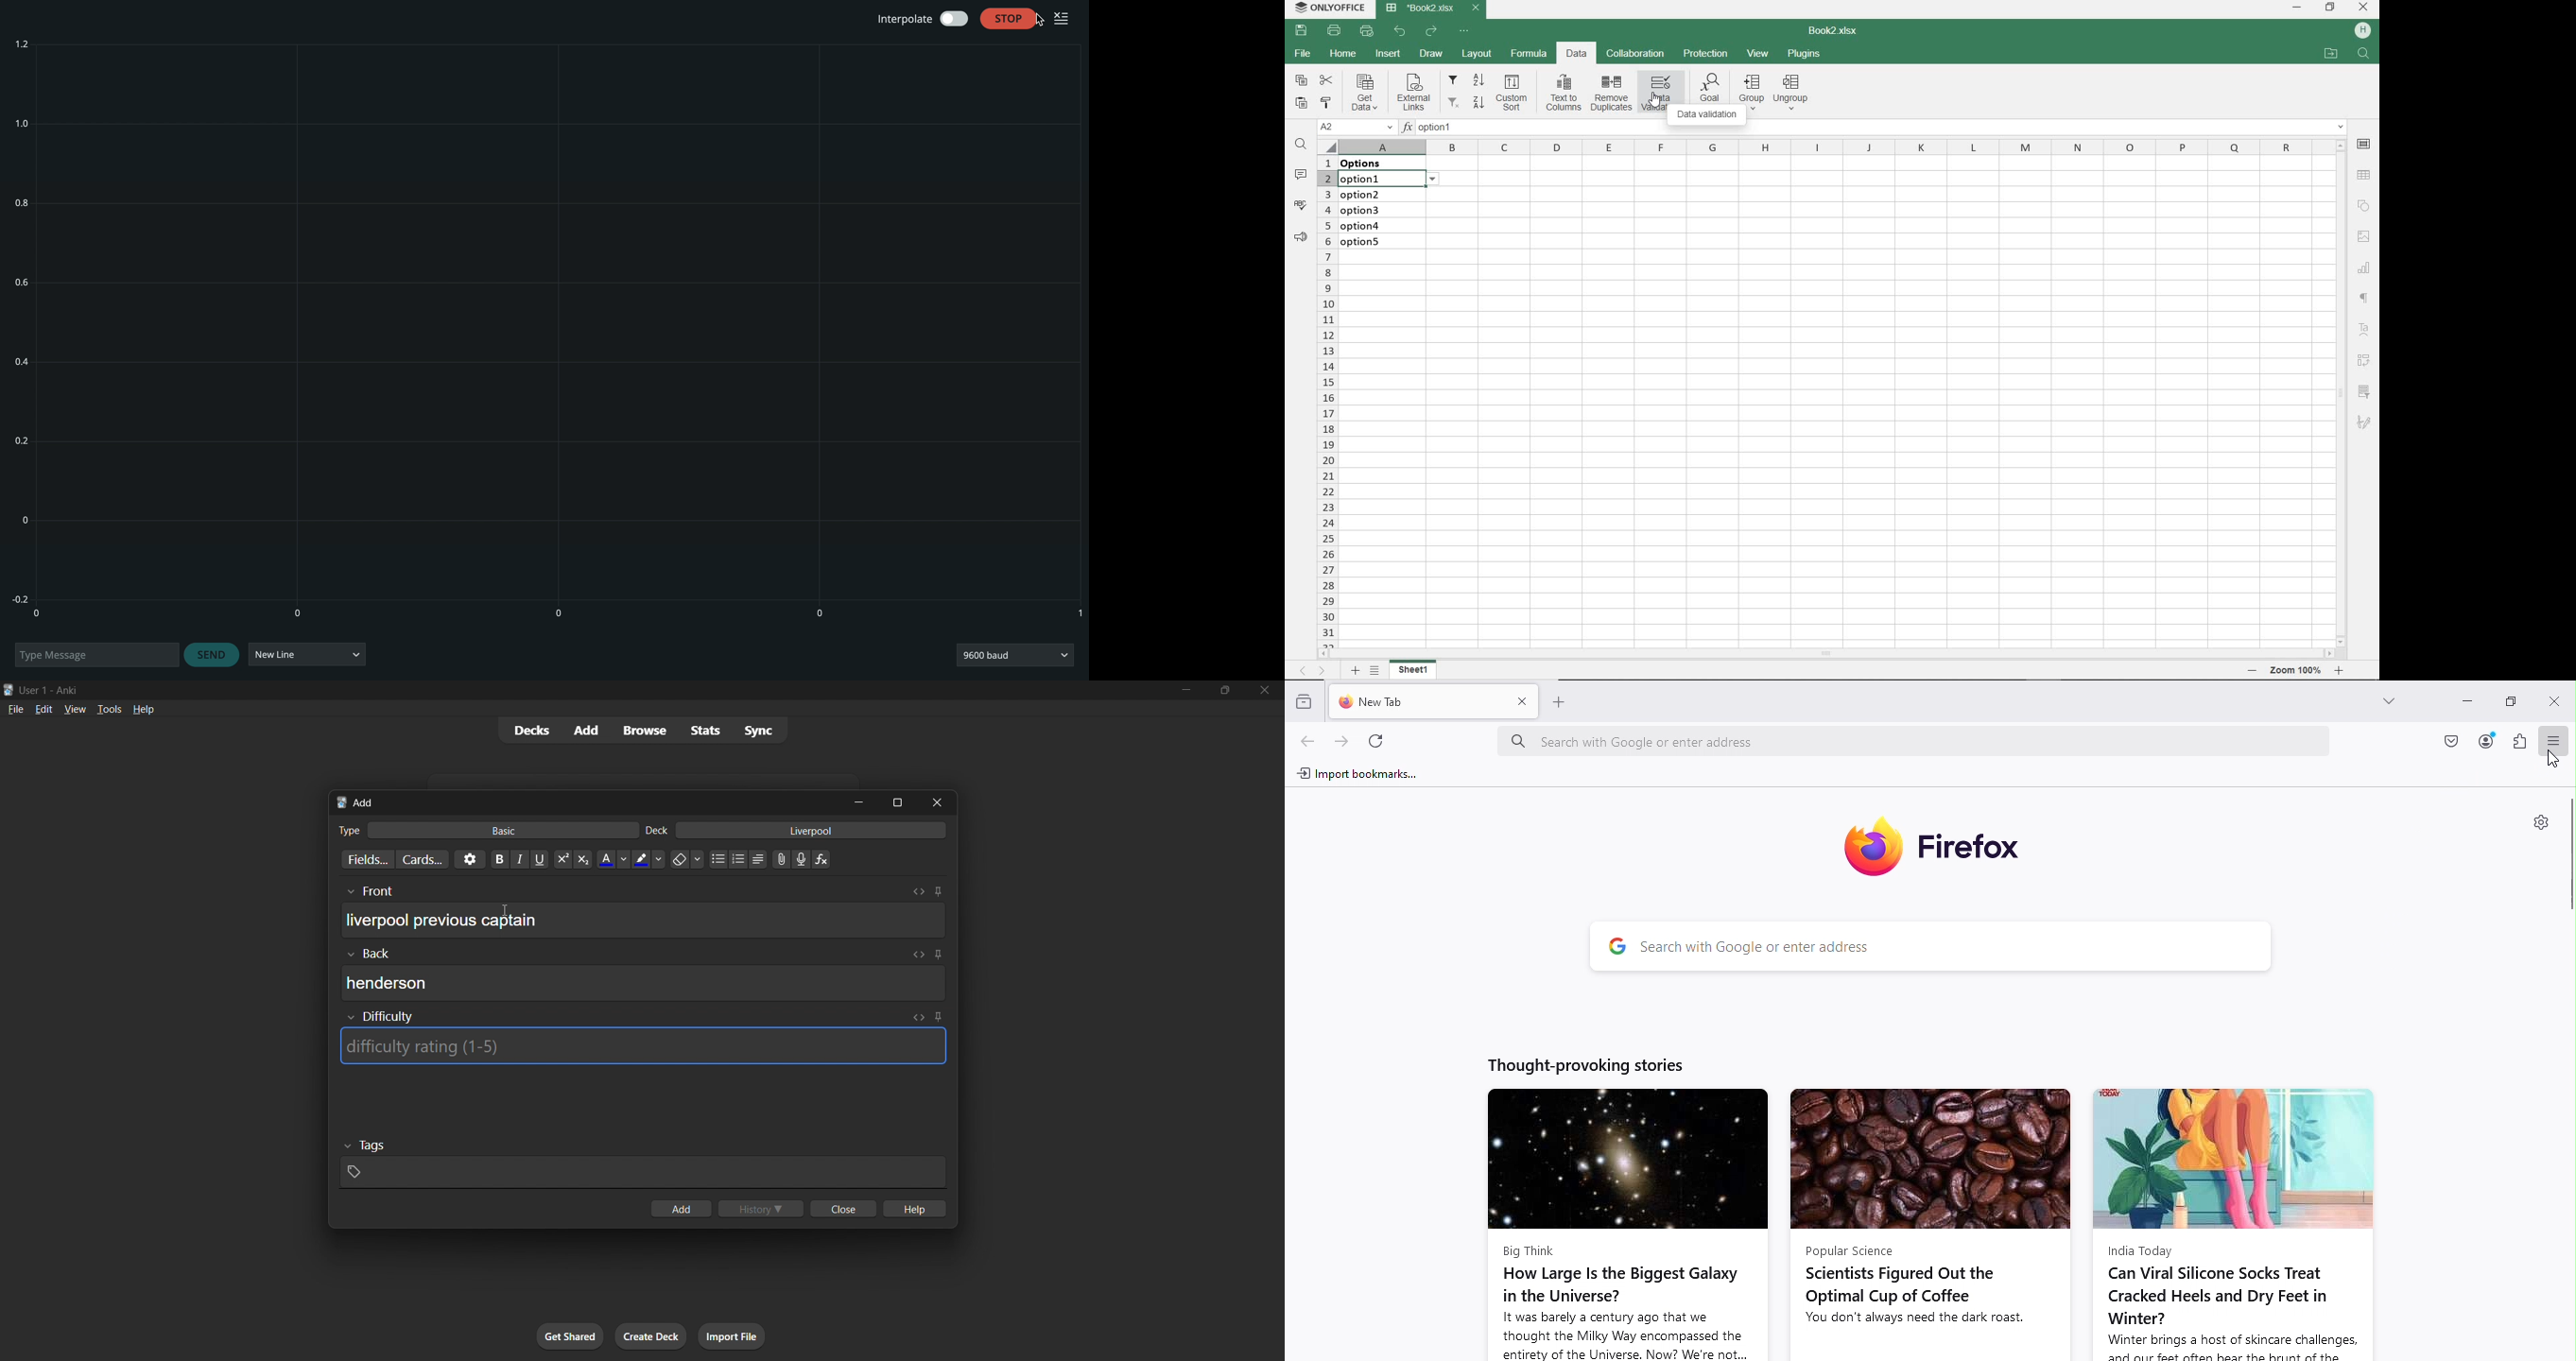  Describe the element at coordinates (468, 859) in the screenshot. I see `options` at that location.